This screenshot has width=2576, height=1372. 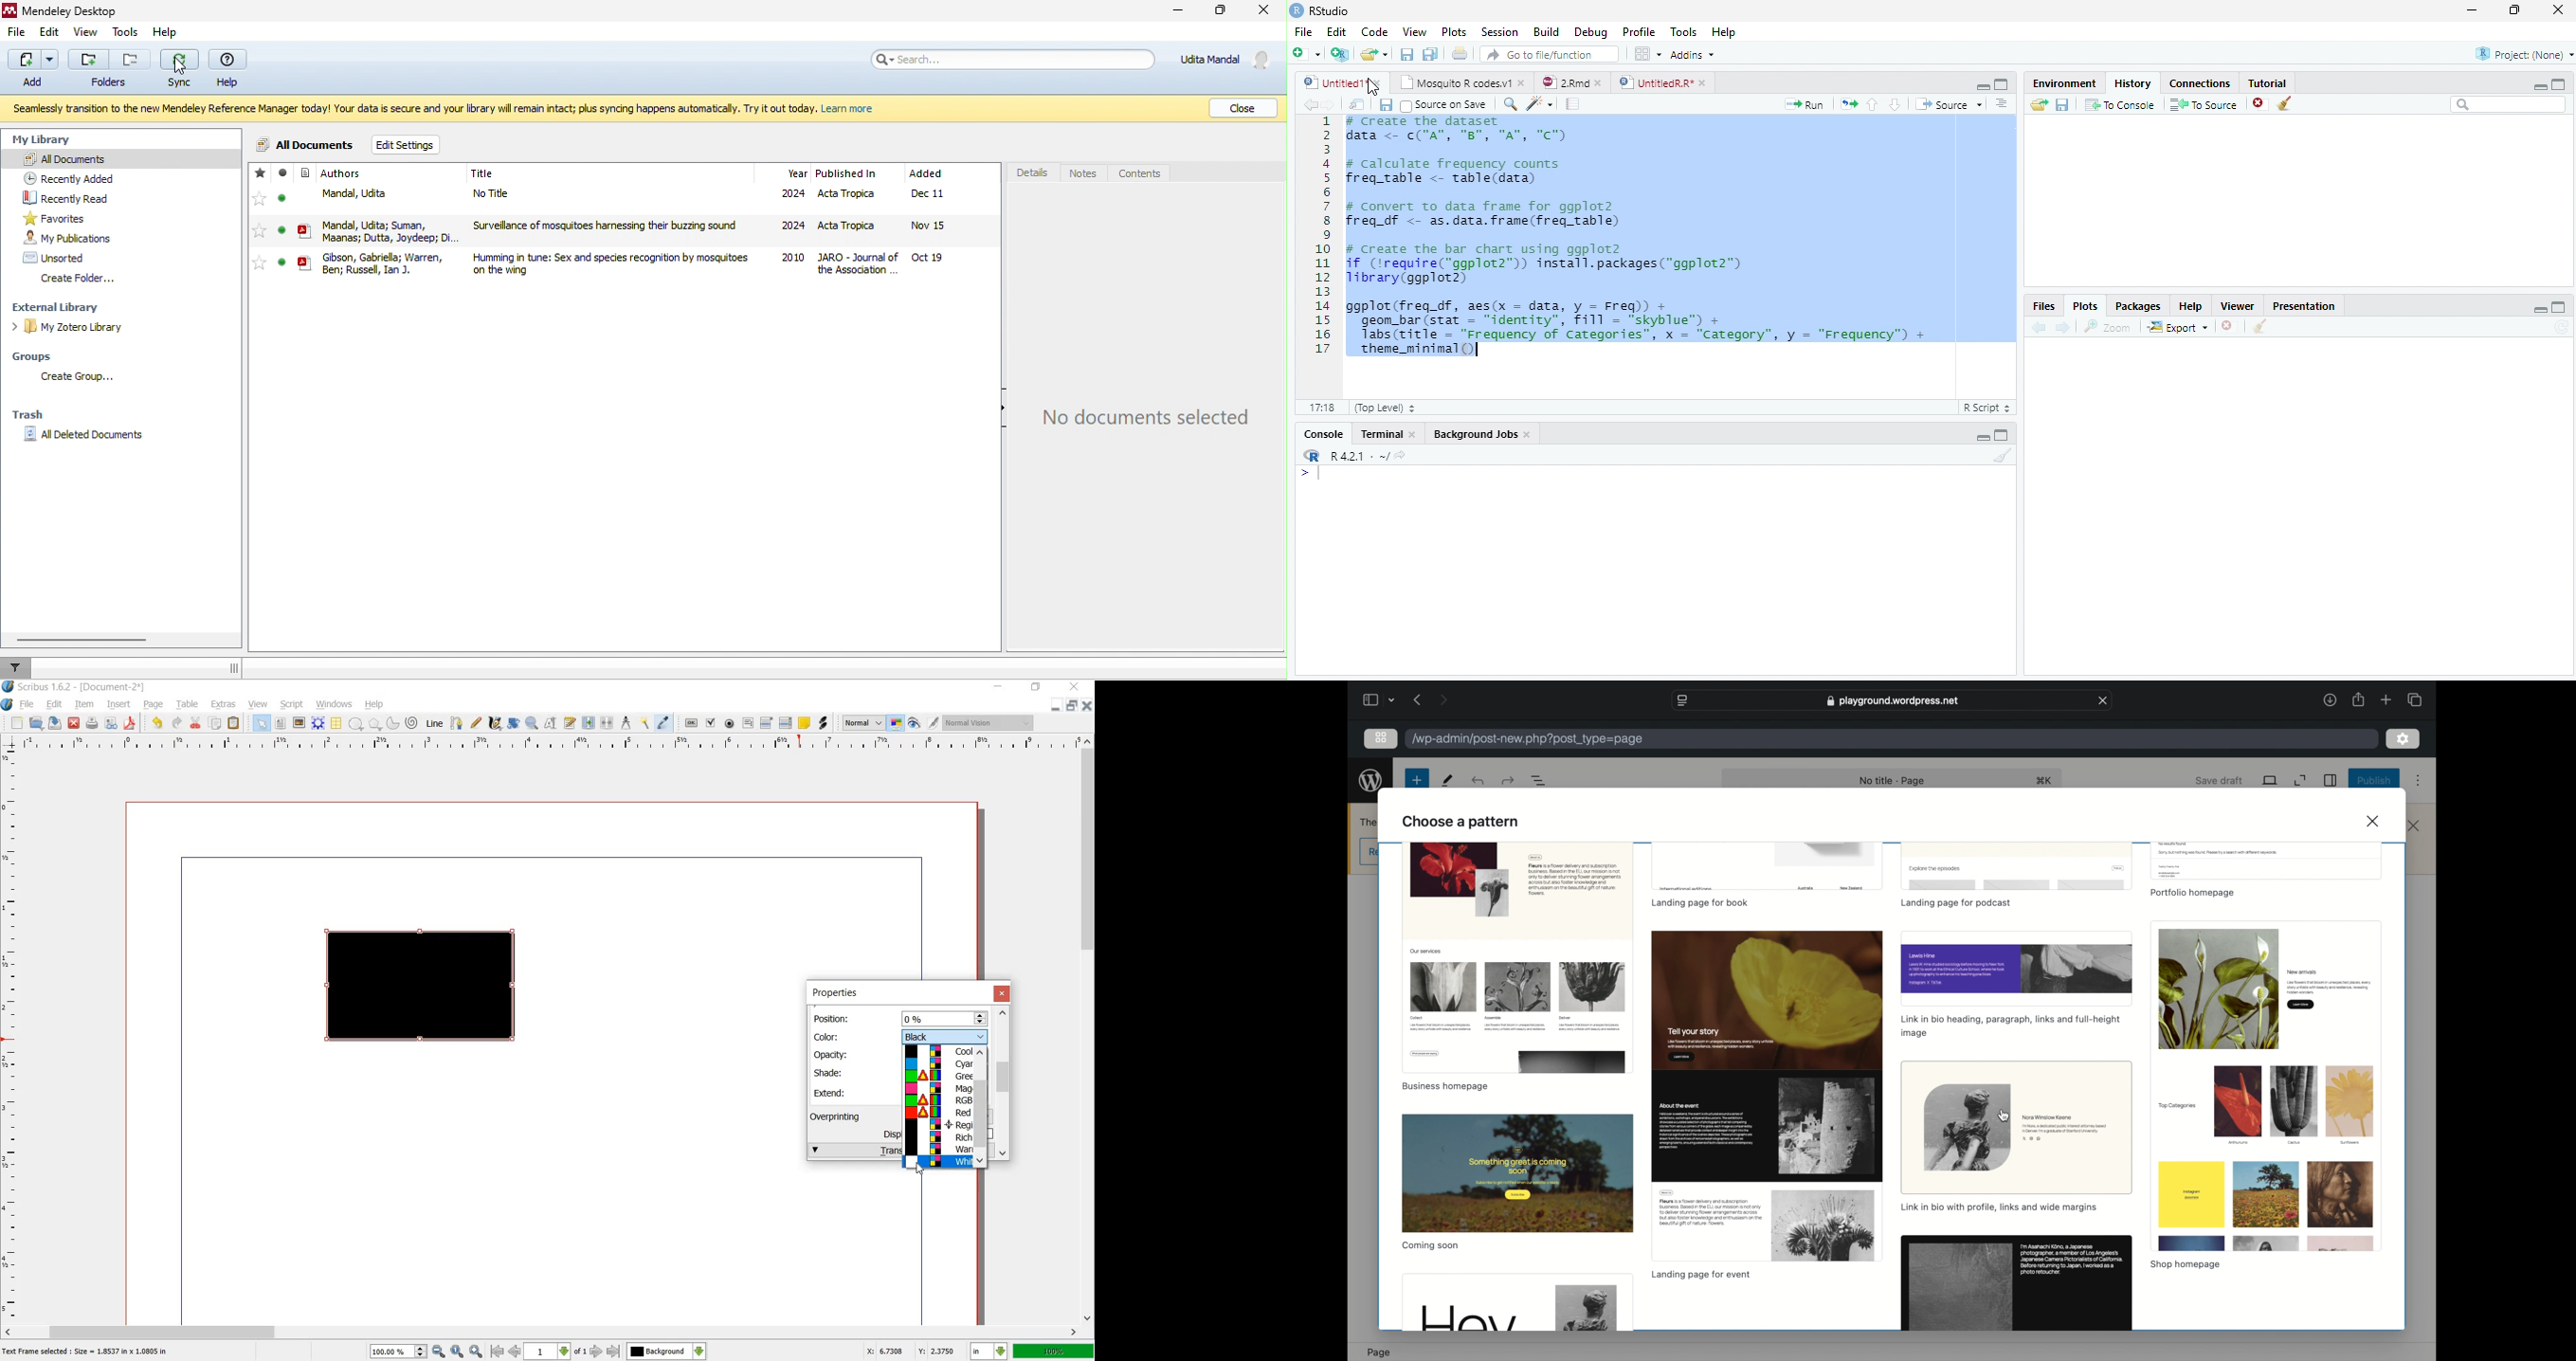 What do you see at coordinates (608, 724) in the screenshot?
I see `unlink text frame` at bounding box center [608, 724].